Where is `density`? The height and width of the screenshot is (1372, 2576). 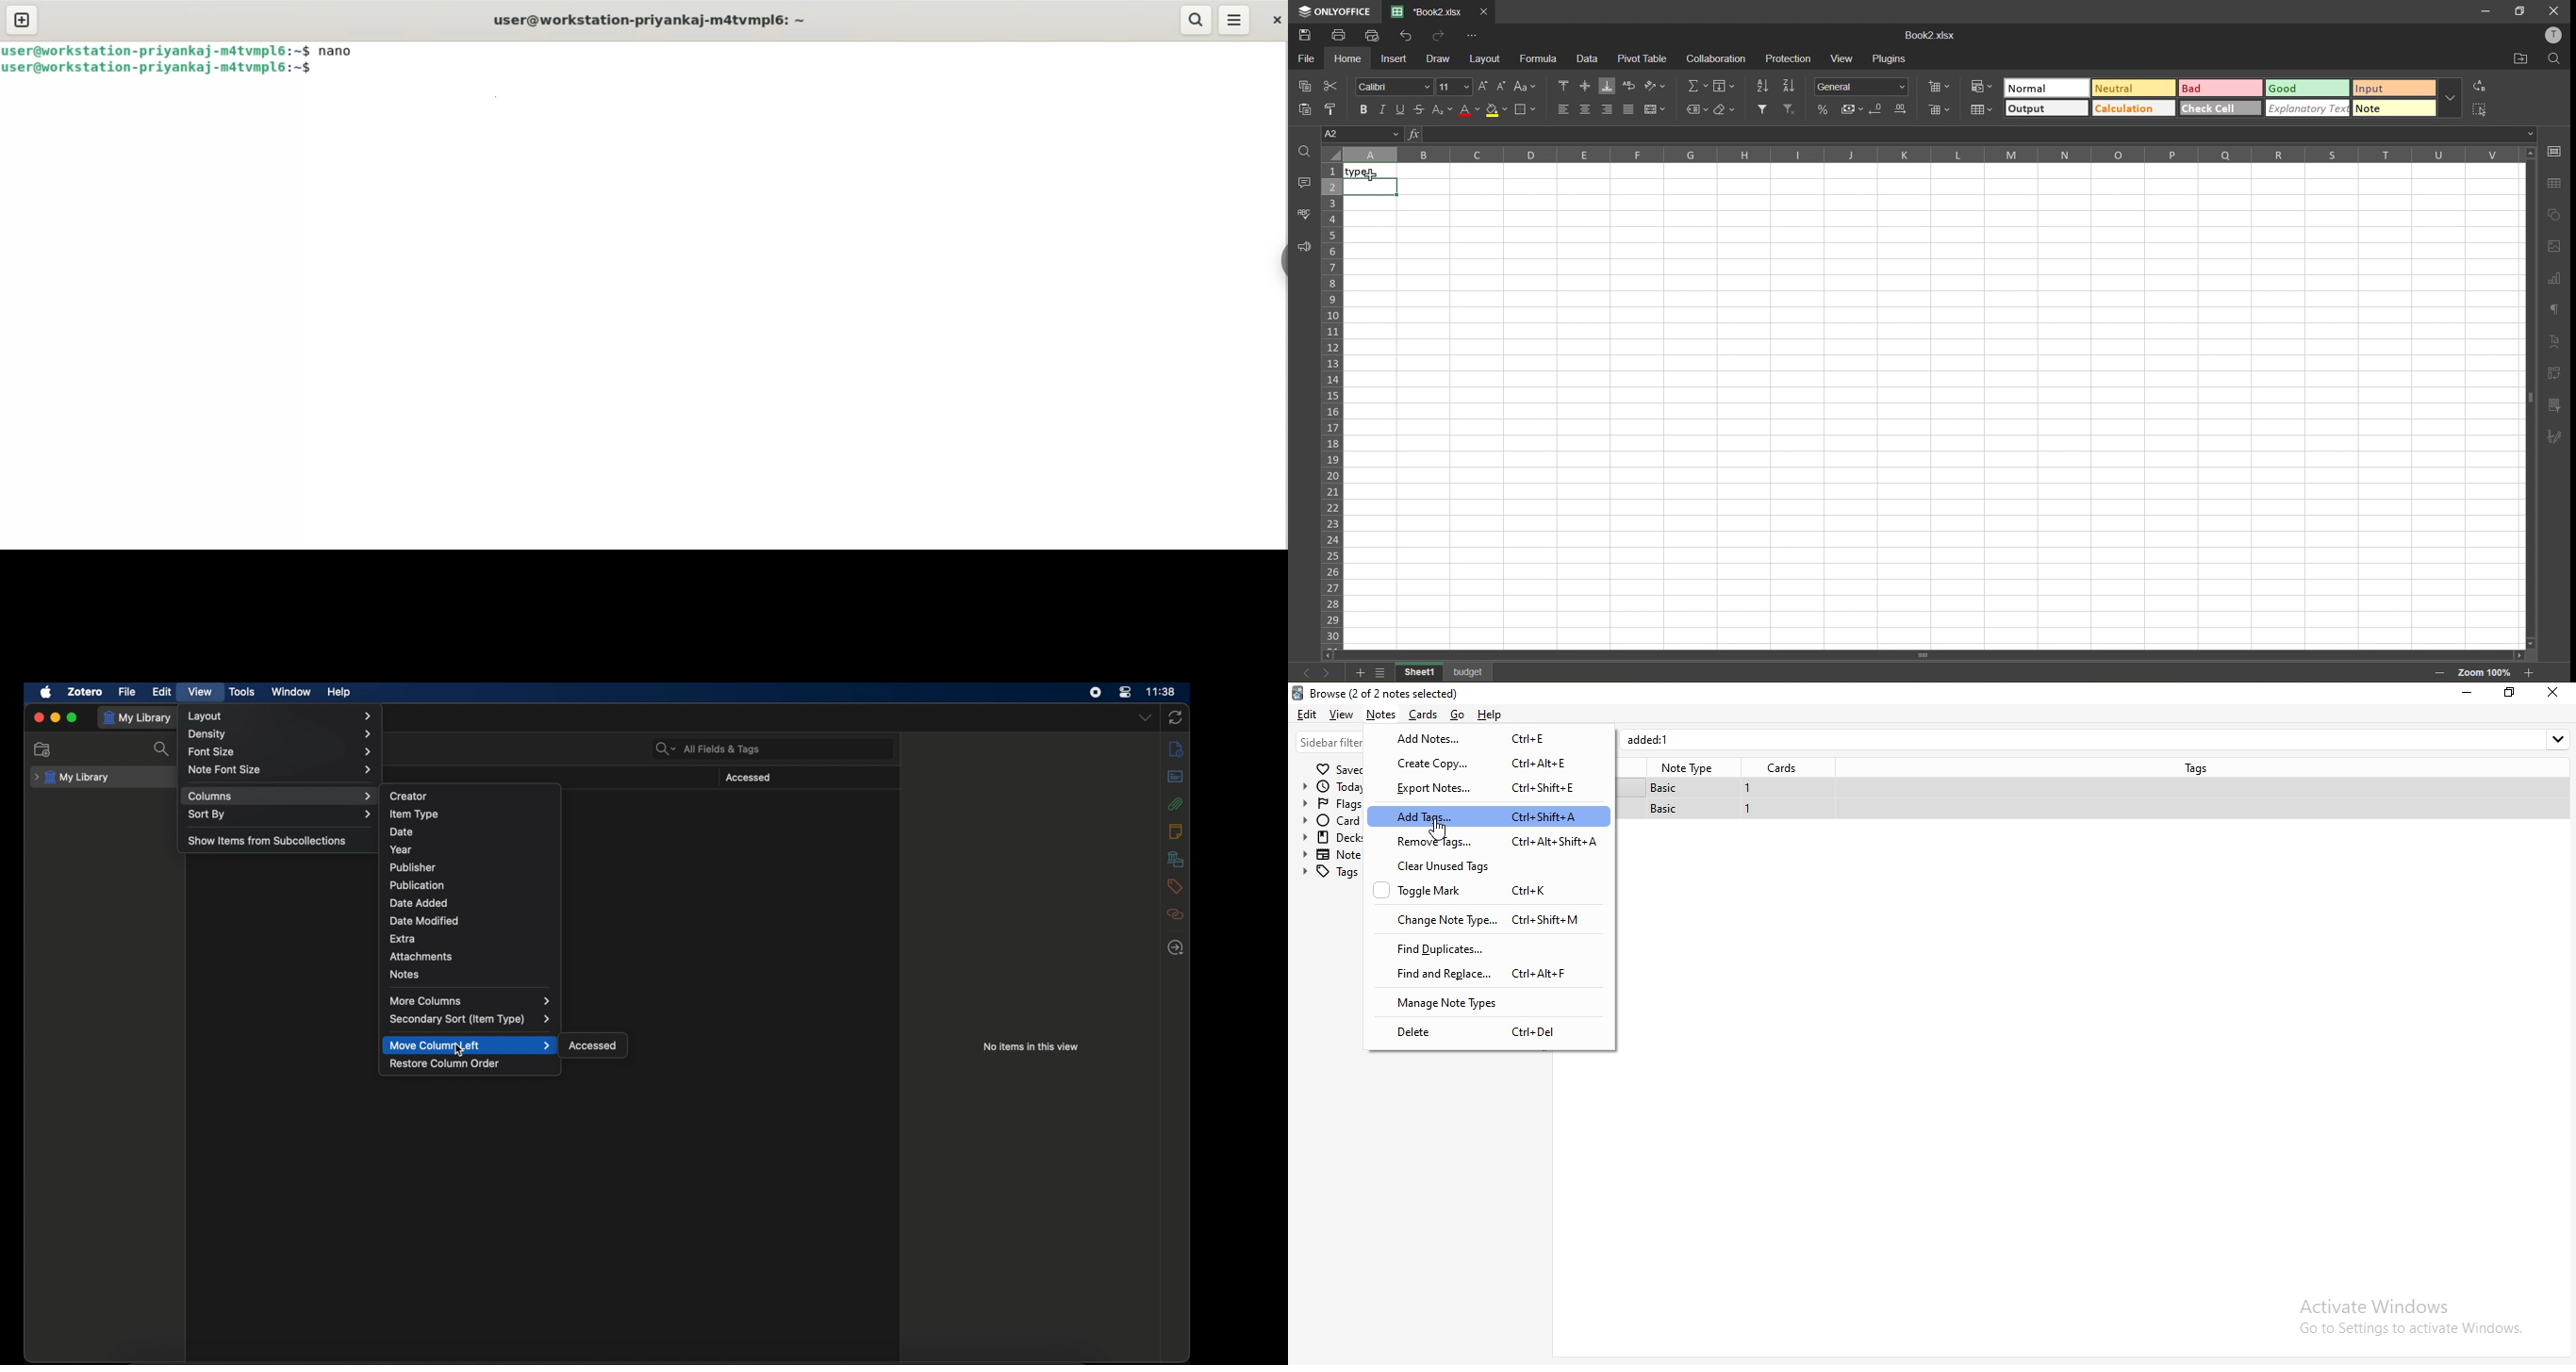
density is located at coordinates (281, 734).